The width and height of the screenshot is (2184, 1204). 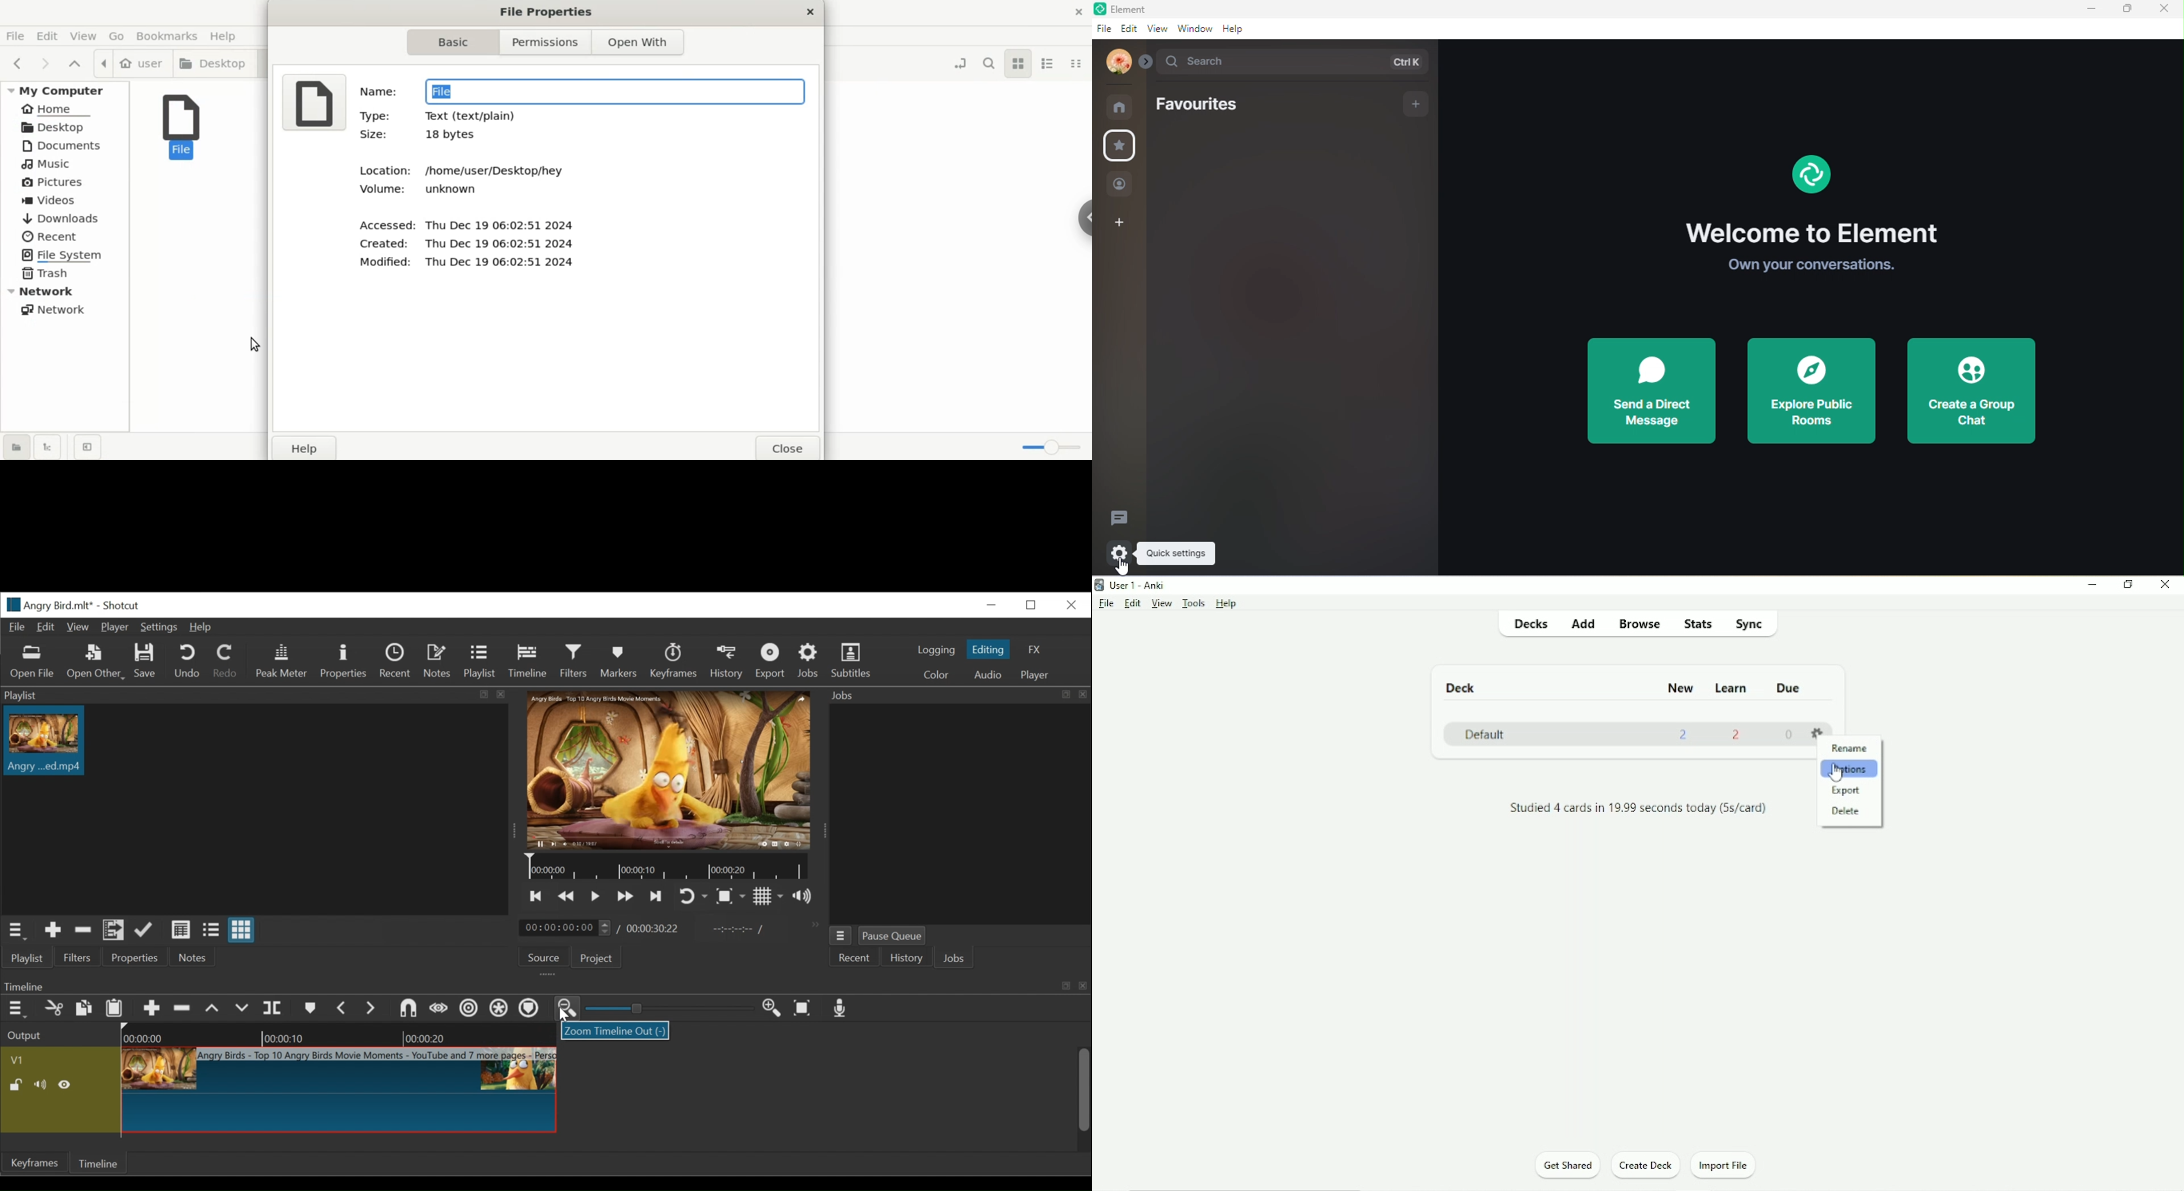 What do you see at coordinates (246, 1009) in the screenshot?
I see `down` at bounding box center [246, 1009].